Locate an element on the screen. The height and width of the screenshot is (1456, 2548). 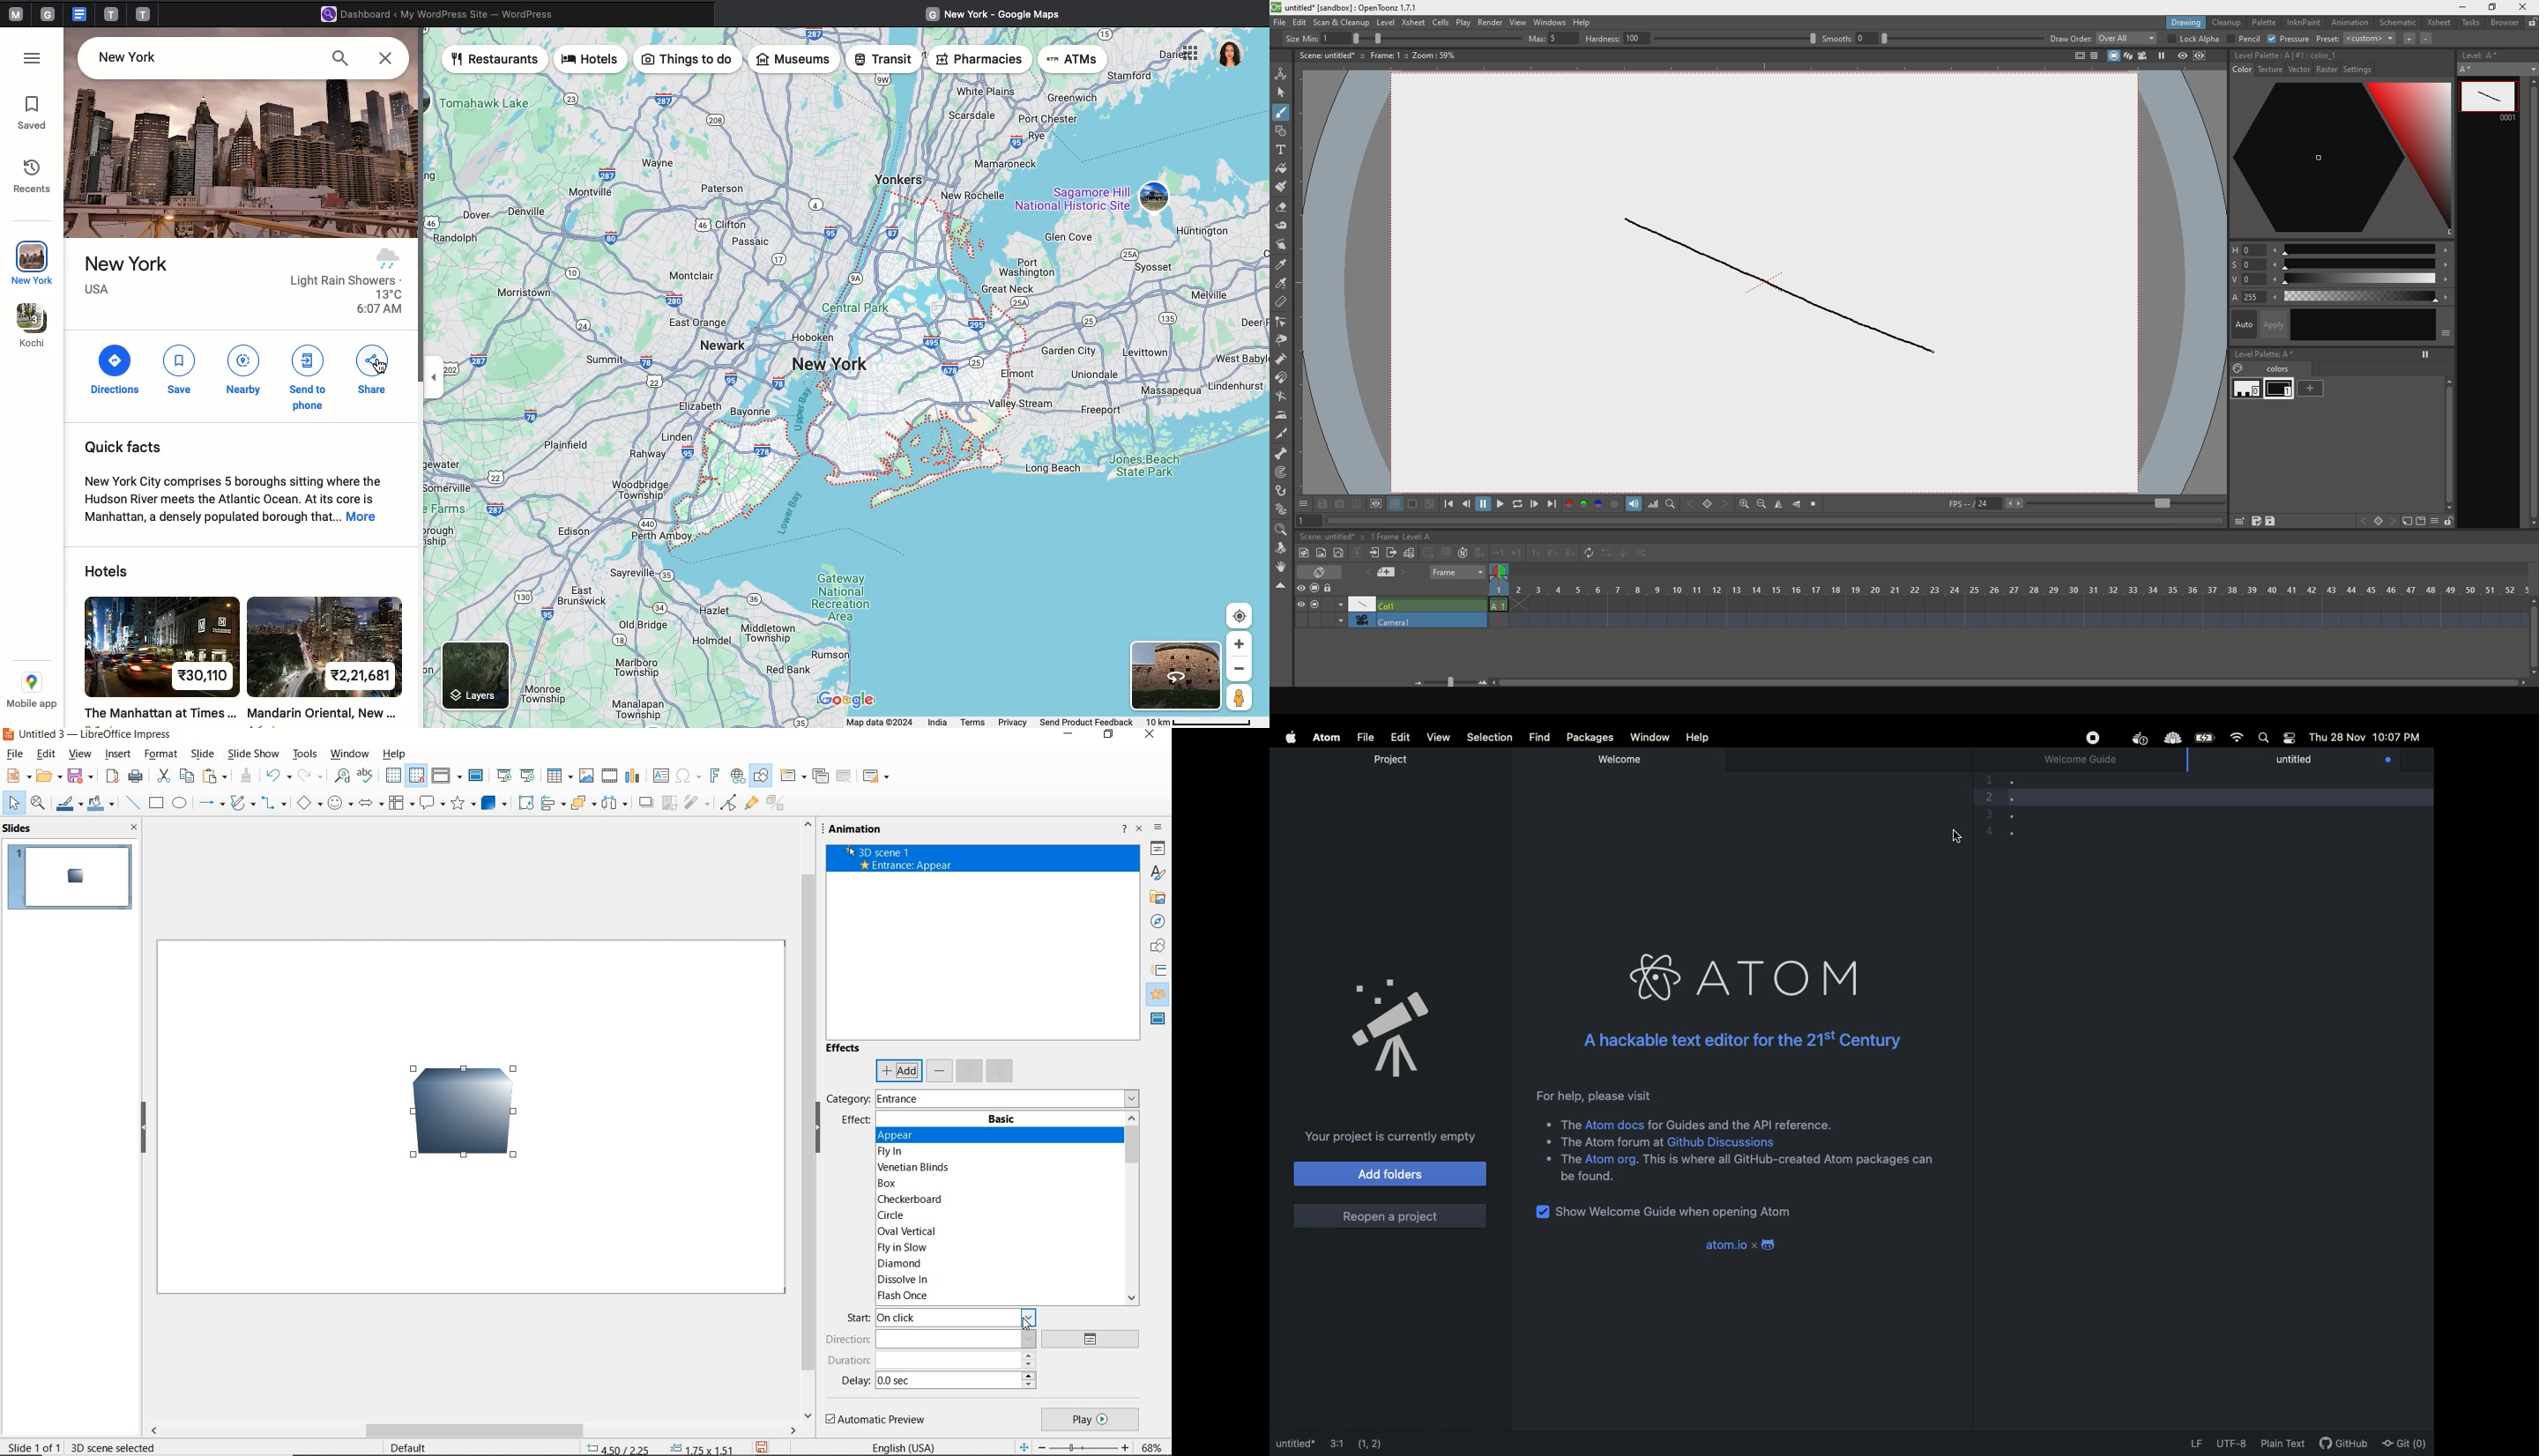
stop is located at coordinates (1817, 505).